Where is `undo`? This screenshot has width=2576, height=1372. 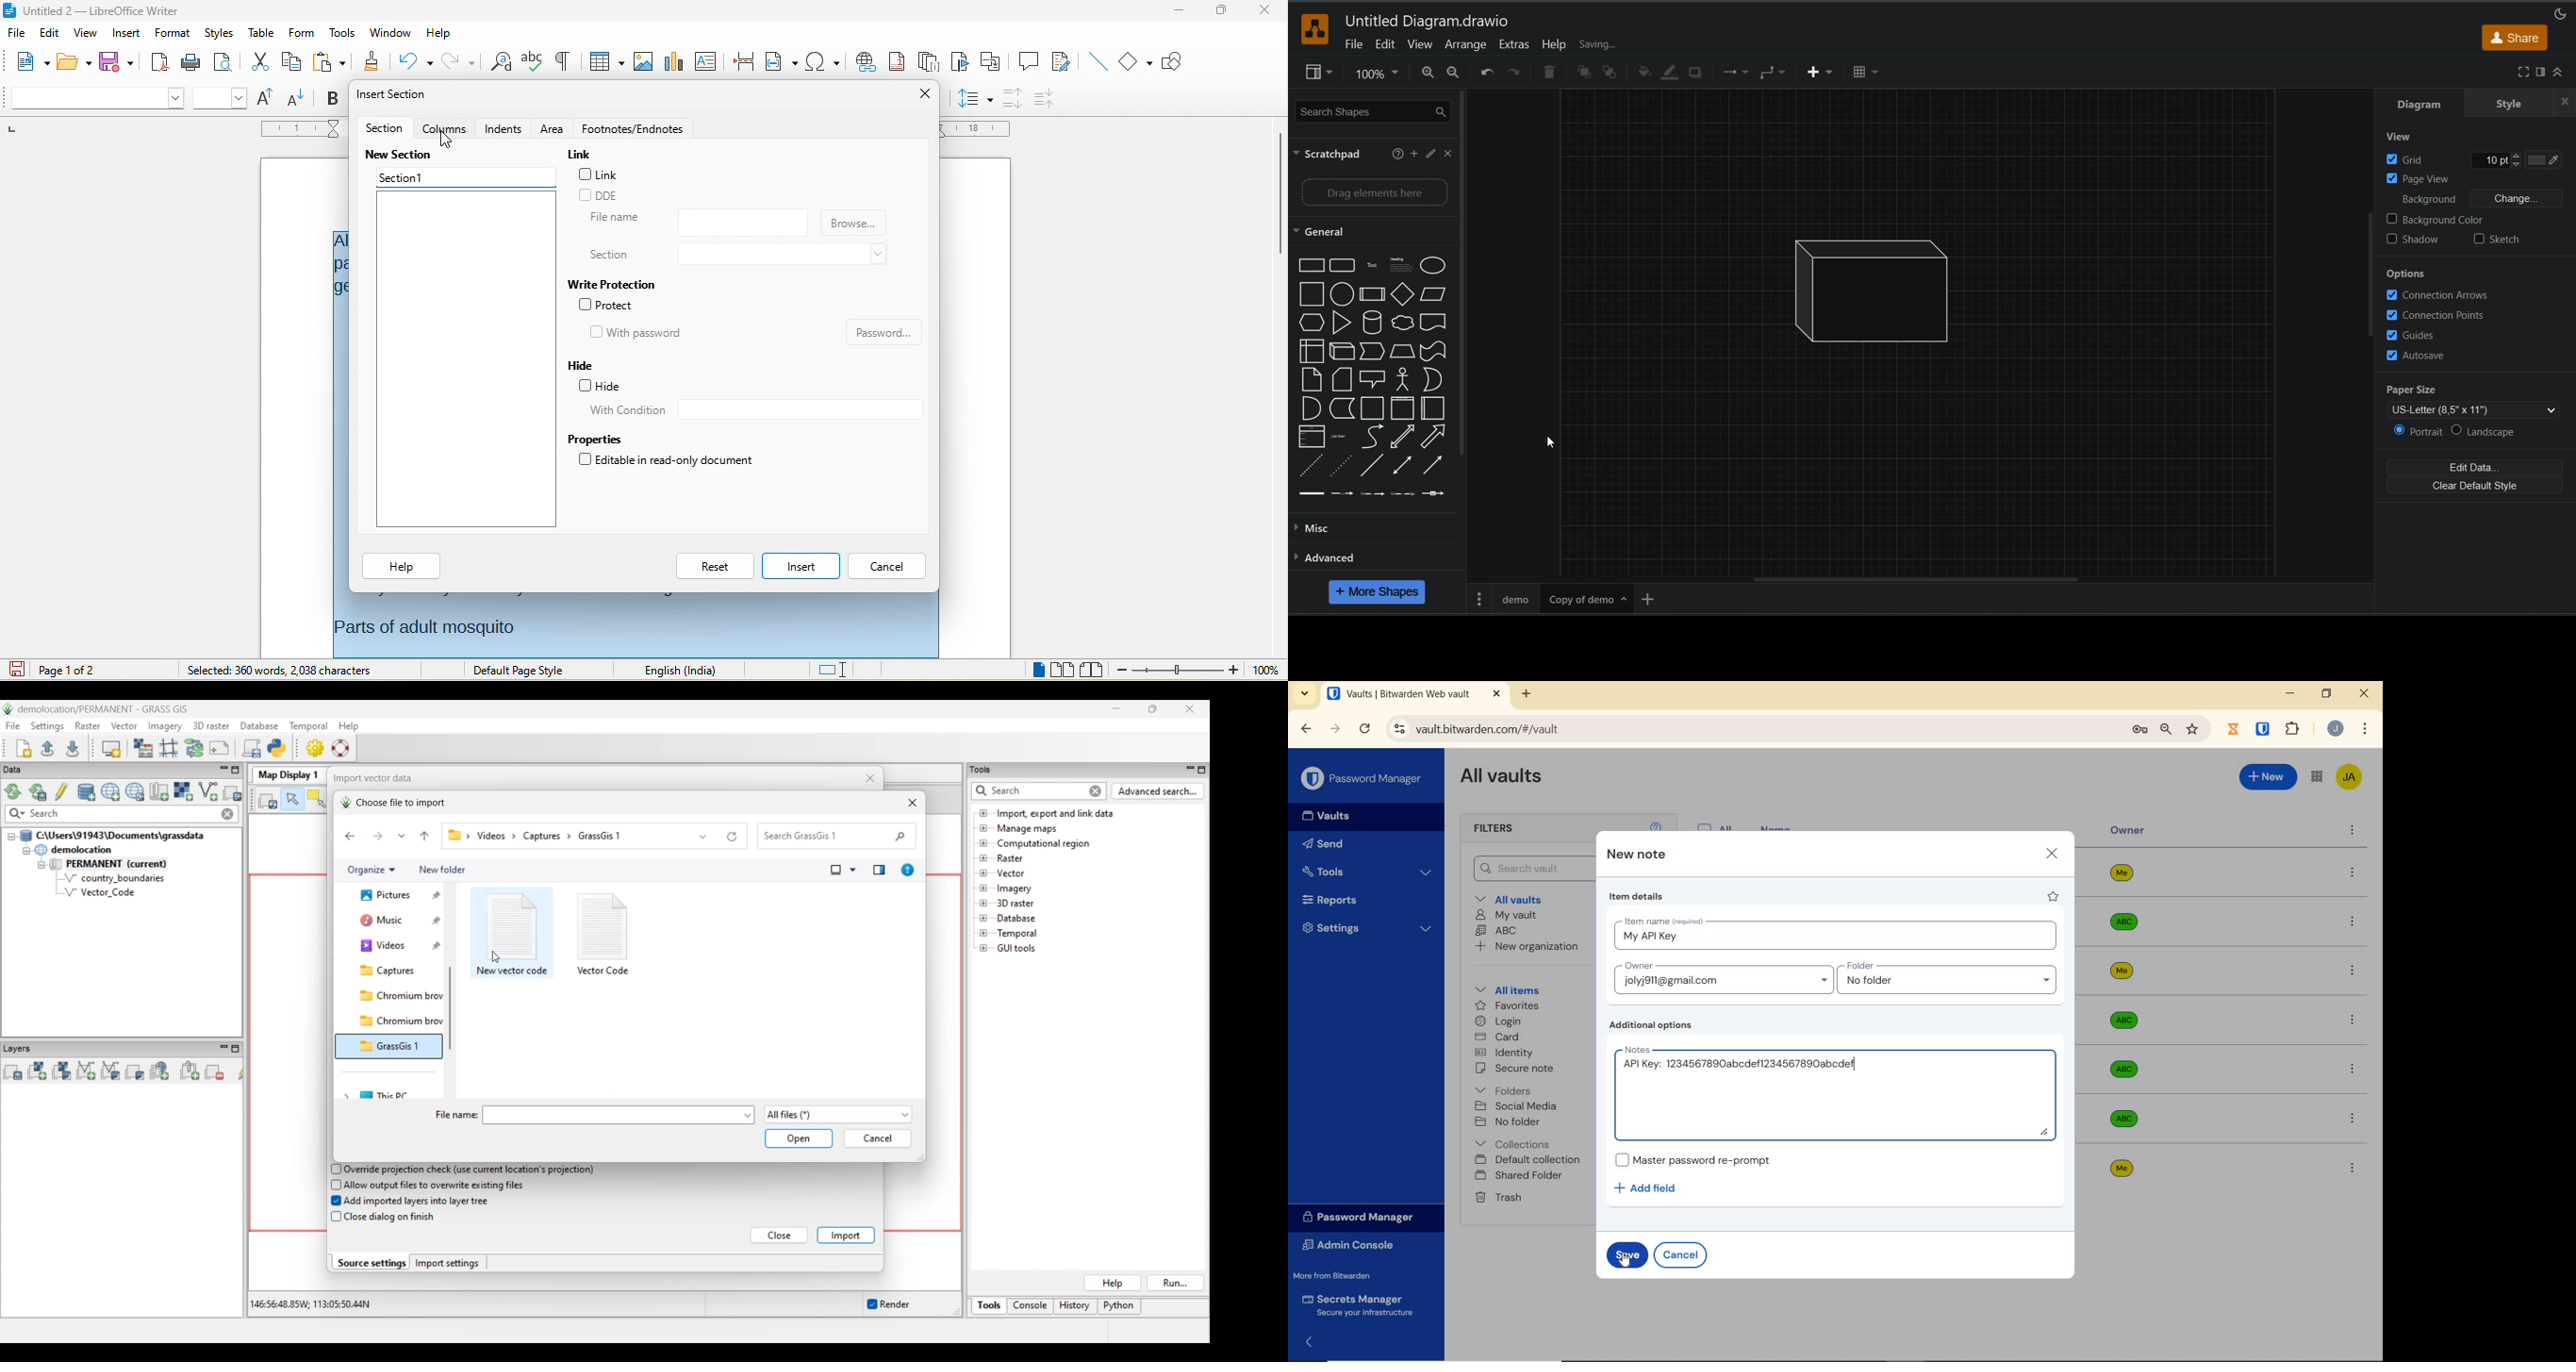
undo is located at coordinates (411, 61).